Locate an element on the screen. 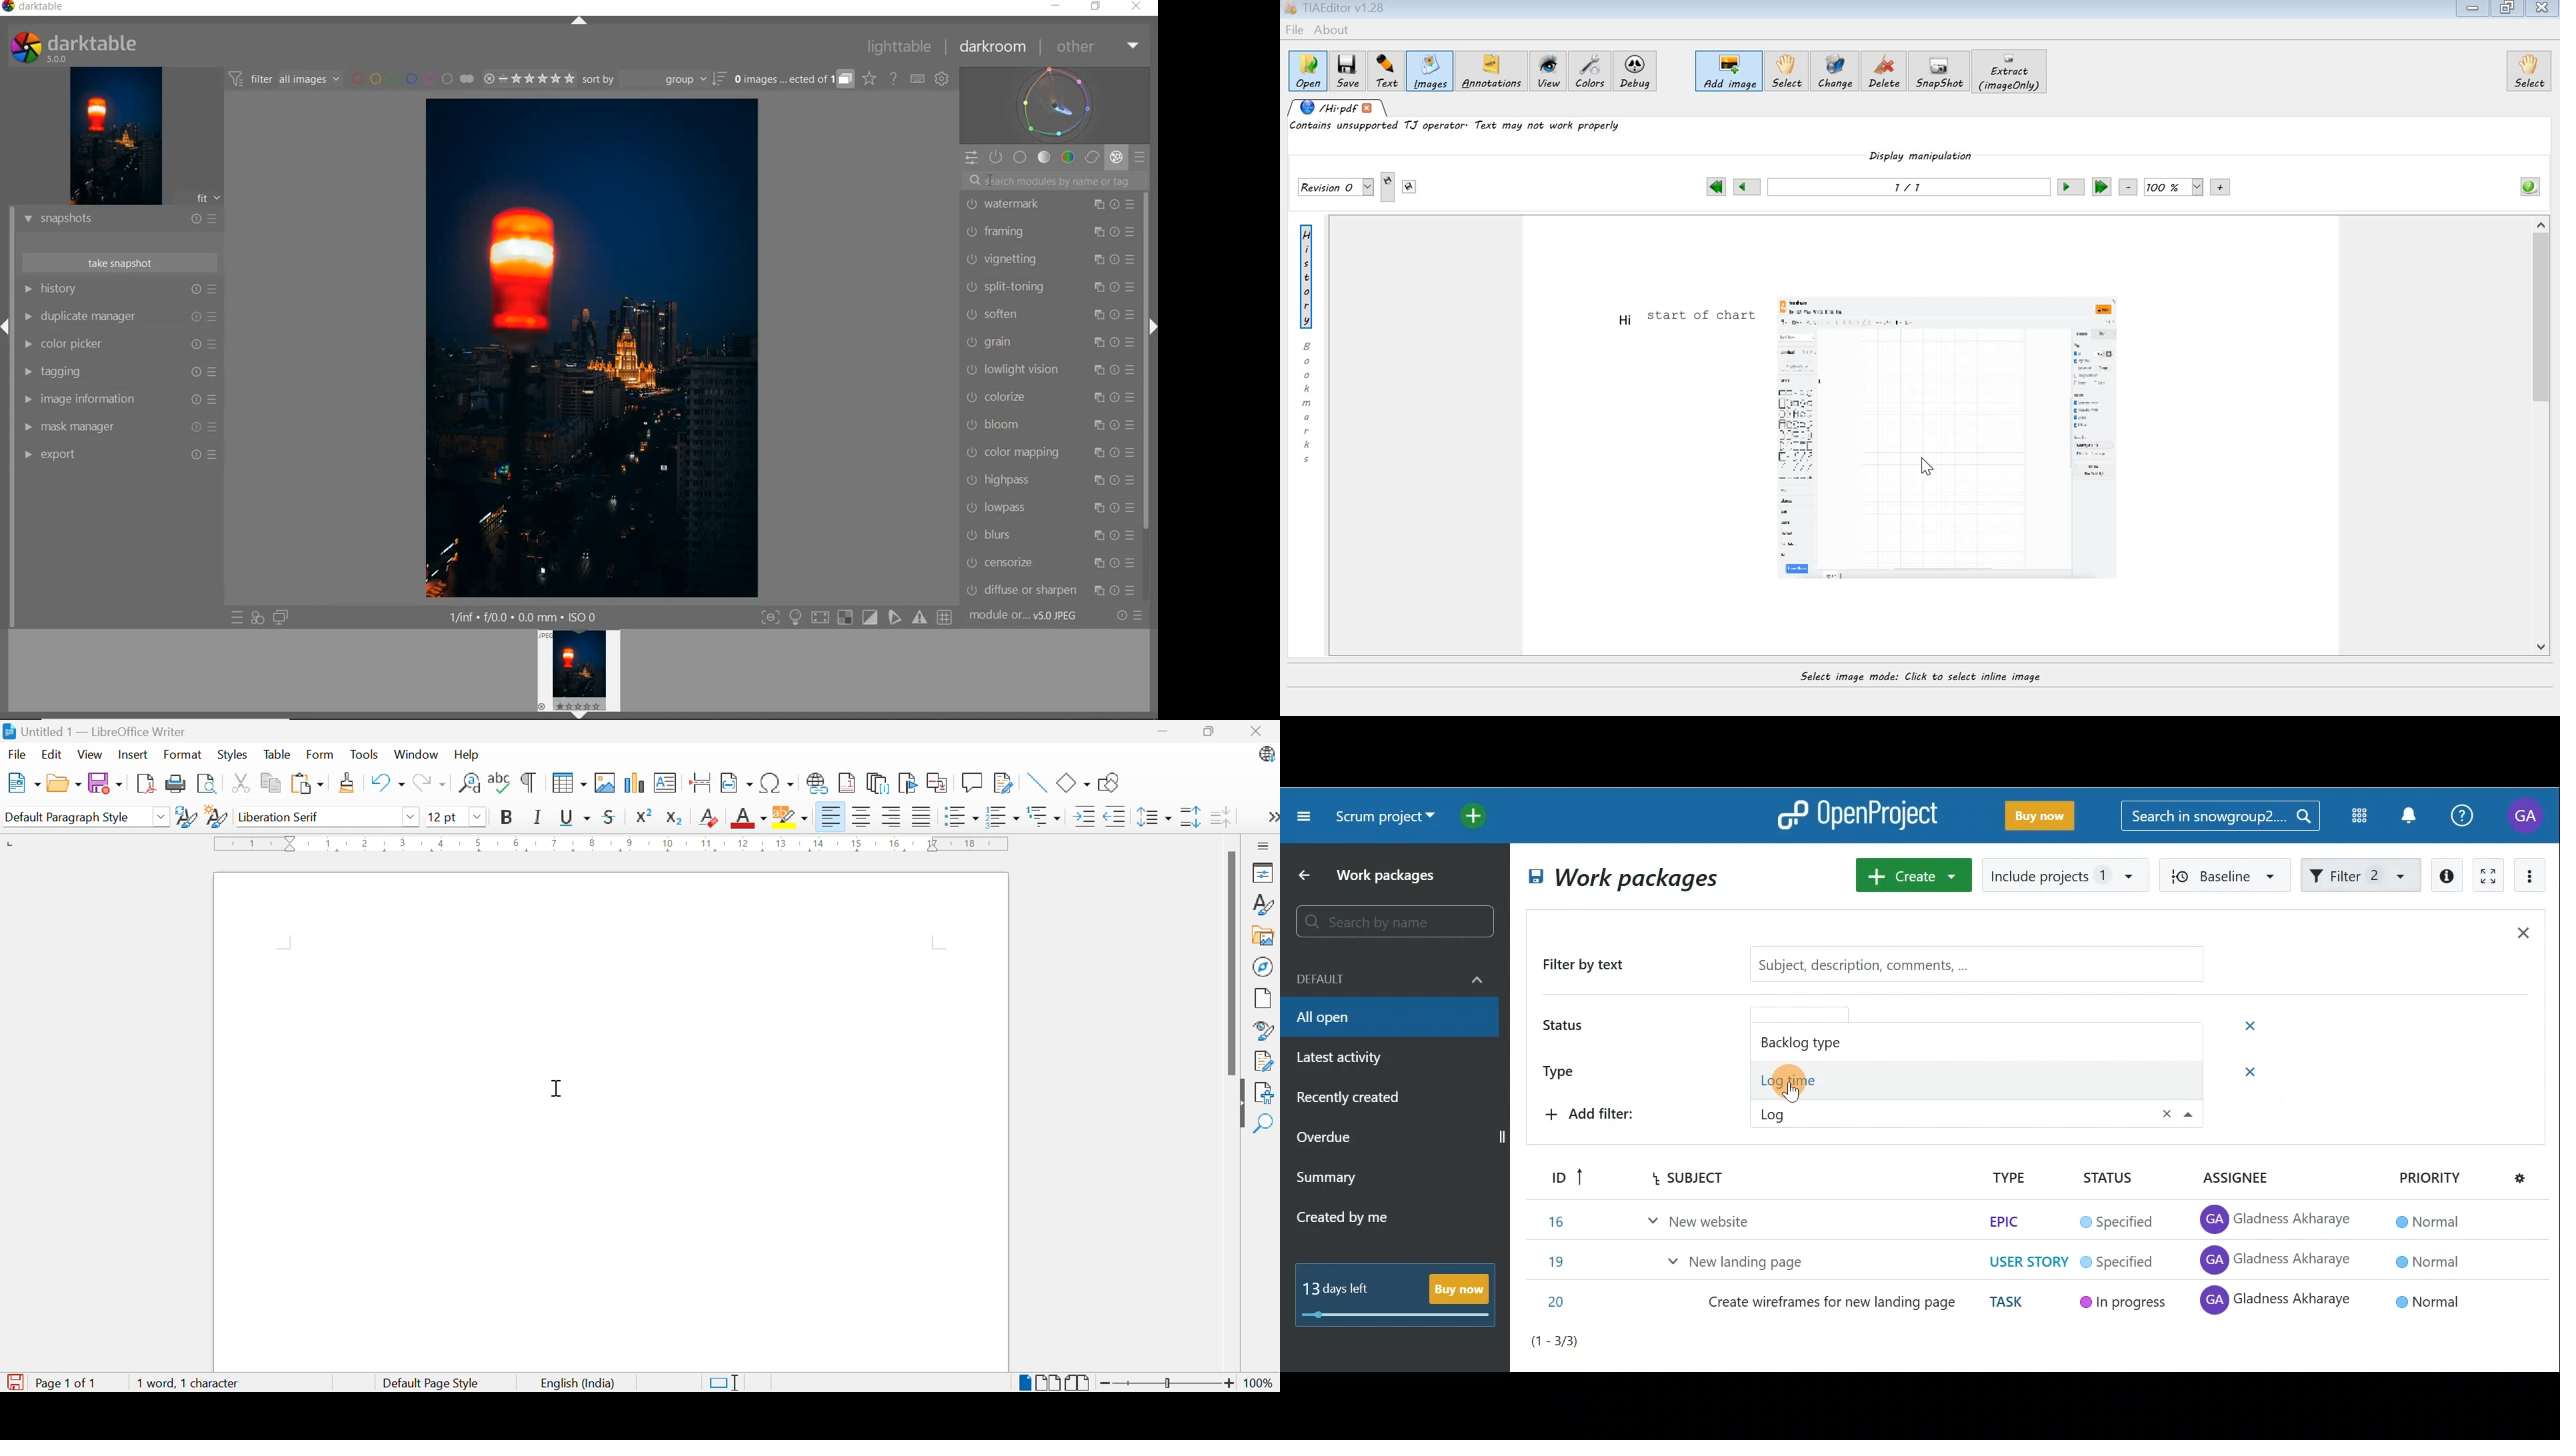 The height and width of the screenshot is (1456, 2576). Multiple instance is located at coordinates (1097, 454).